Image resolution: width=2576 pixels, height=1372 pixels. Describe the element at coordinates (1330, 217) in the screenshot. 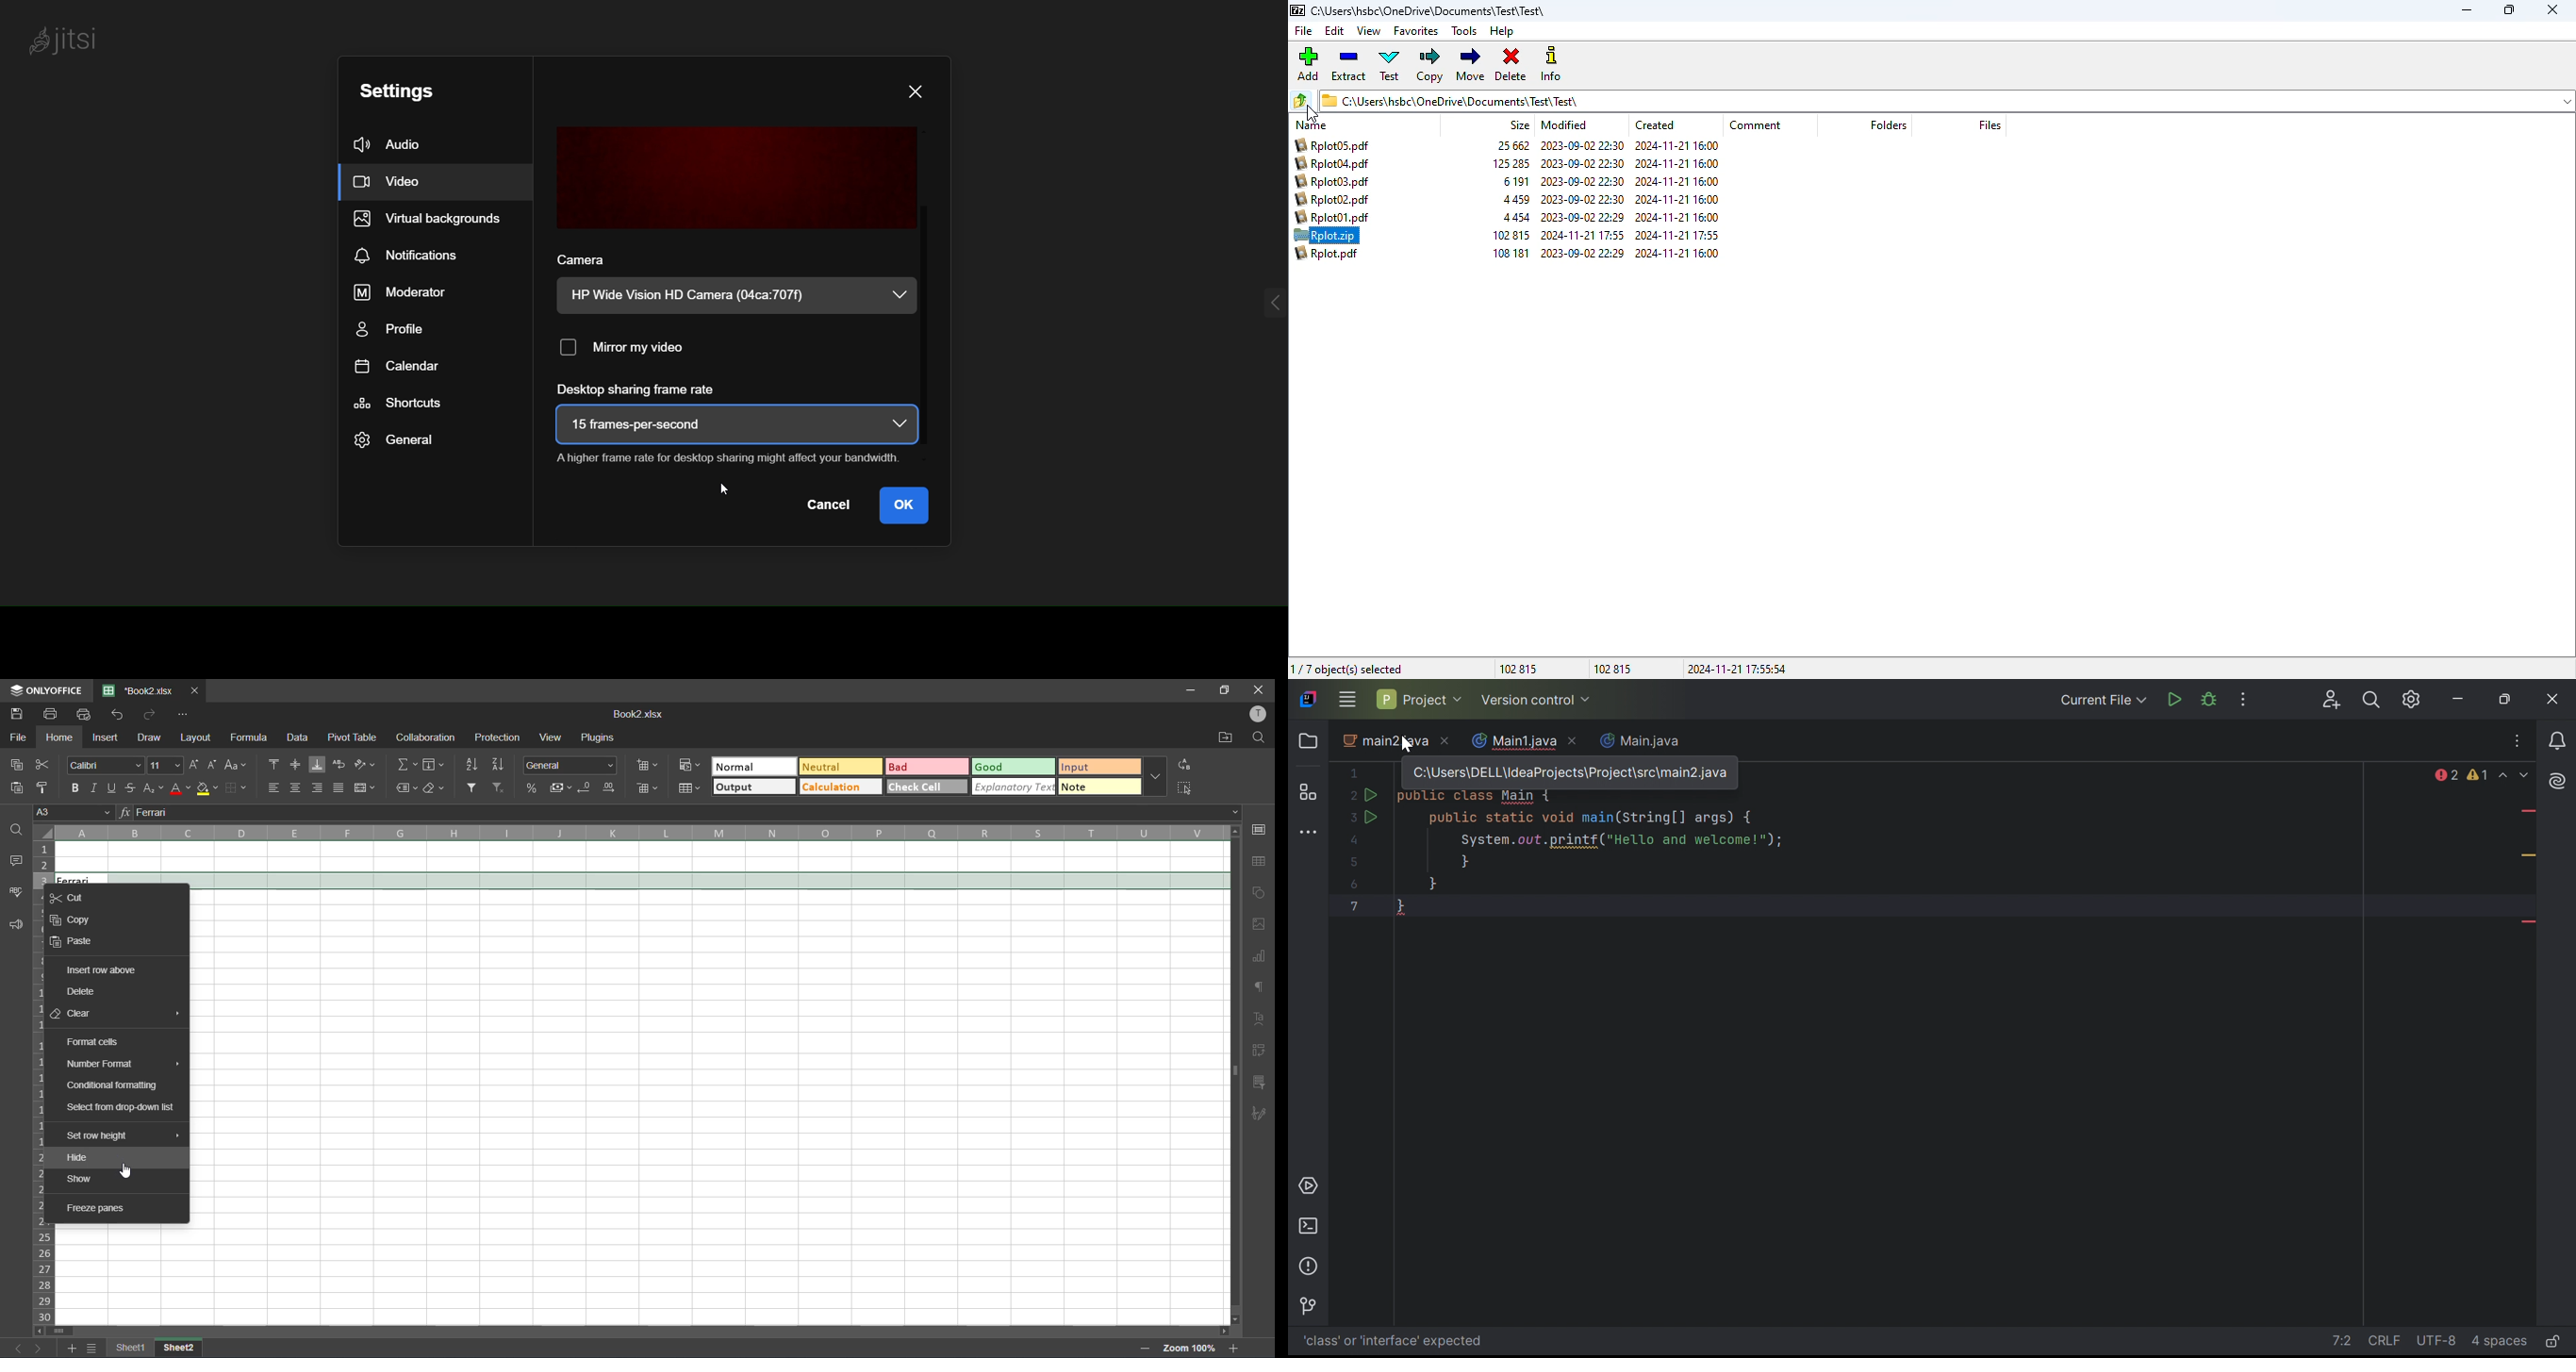

I see `Rplot01.pdf` at that location.